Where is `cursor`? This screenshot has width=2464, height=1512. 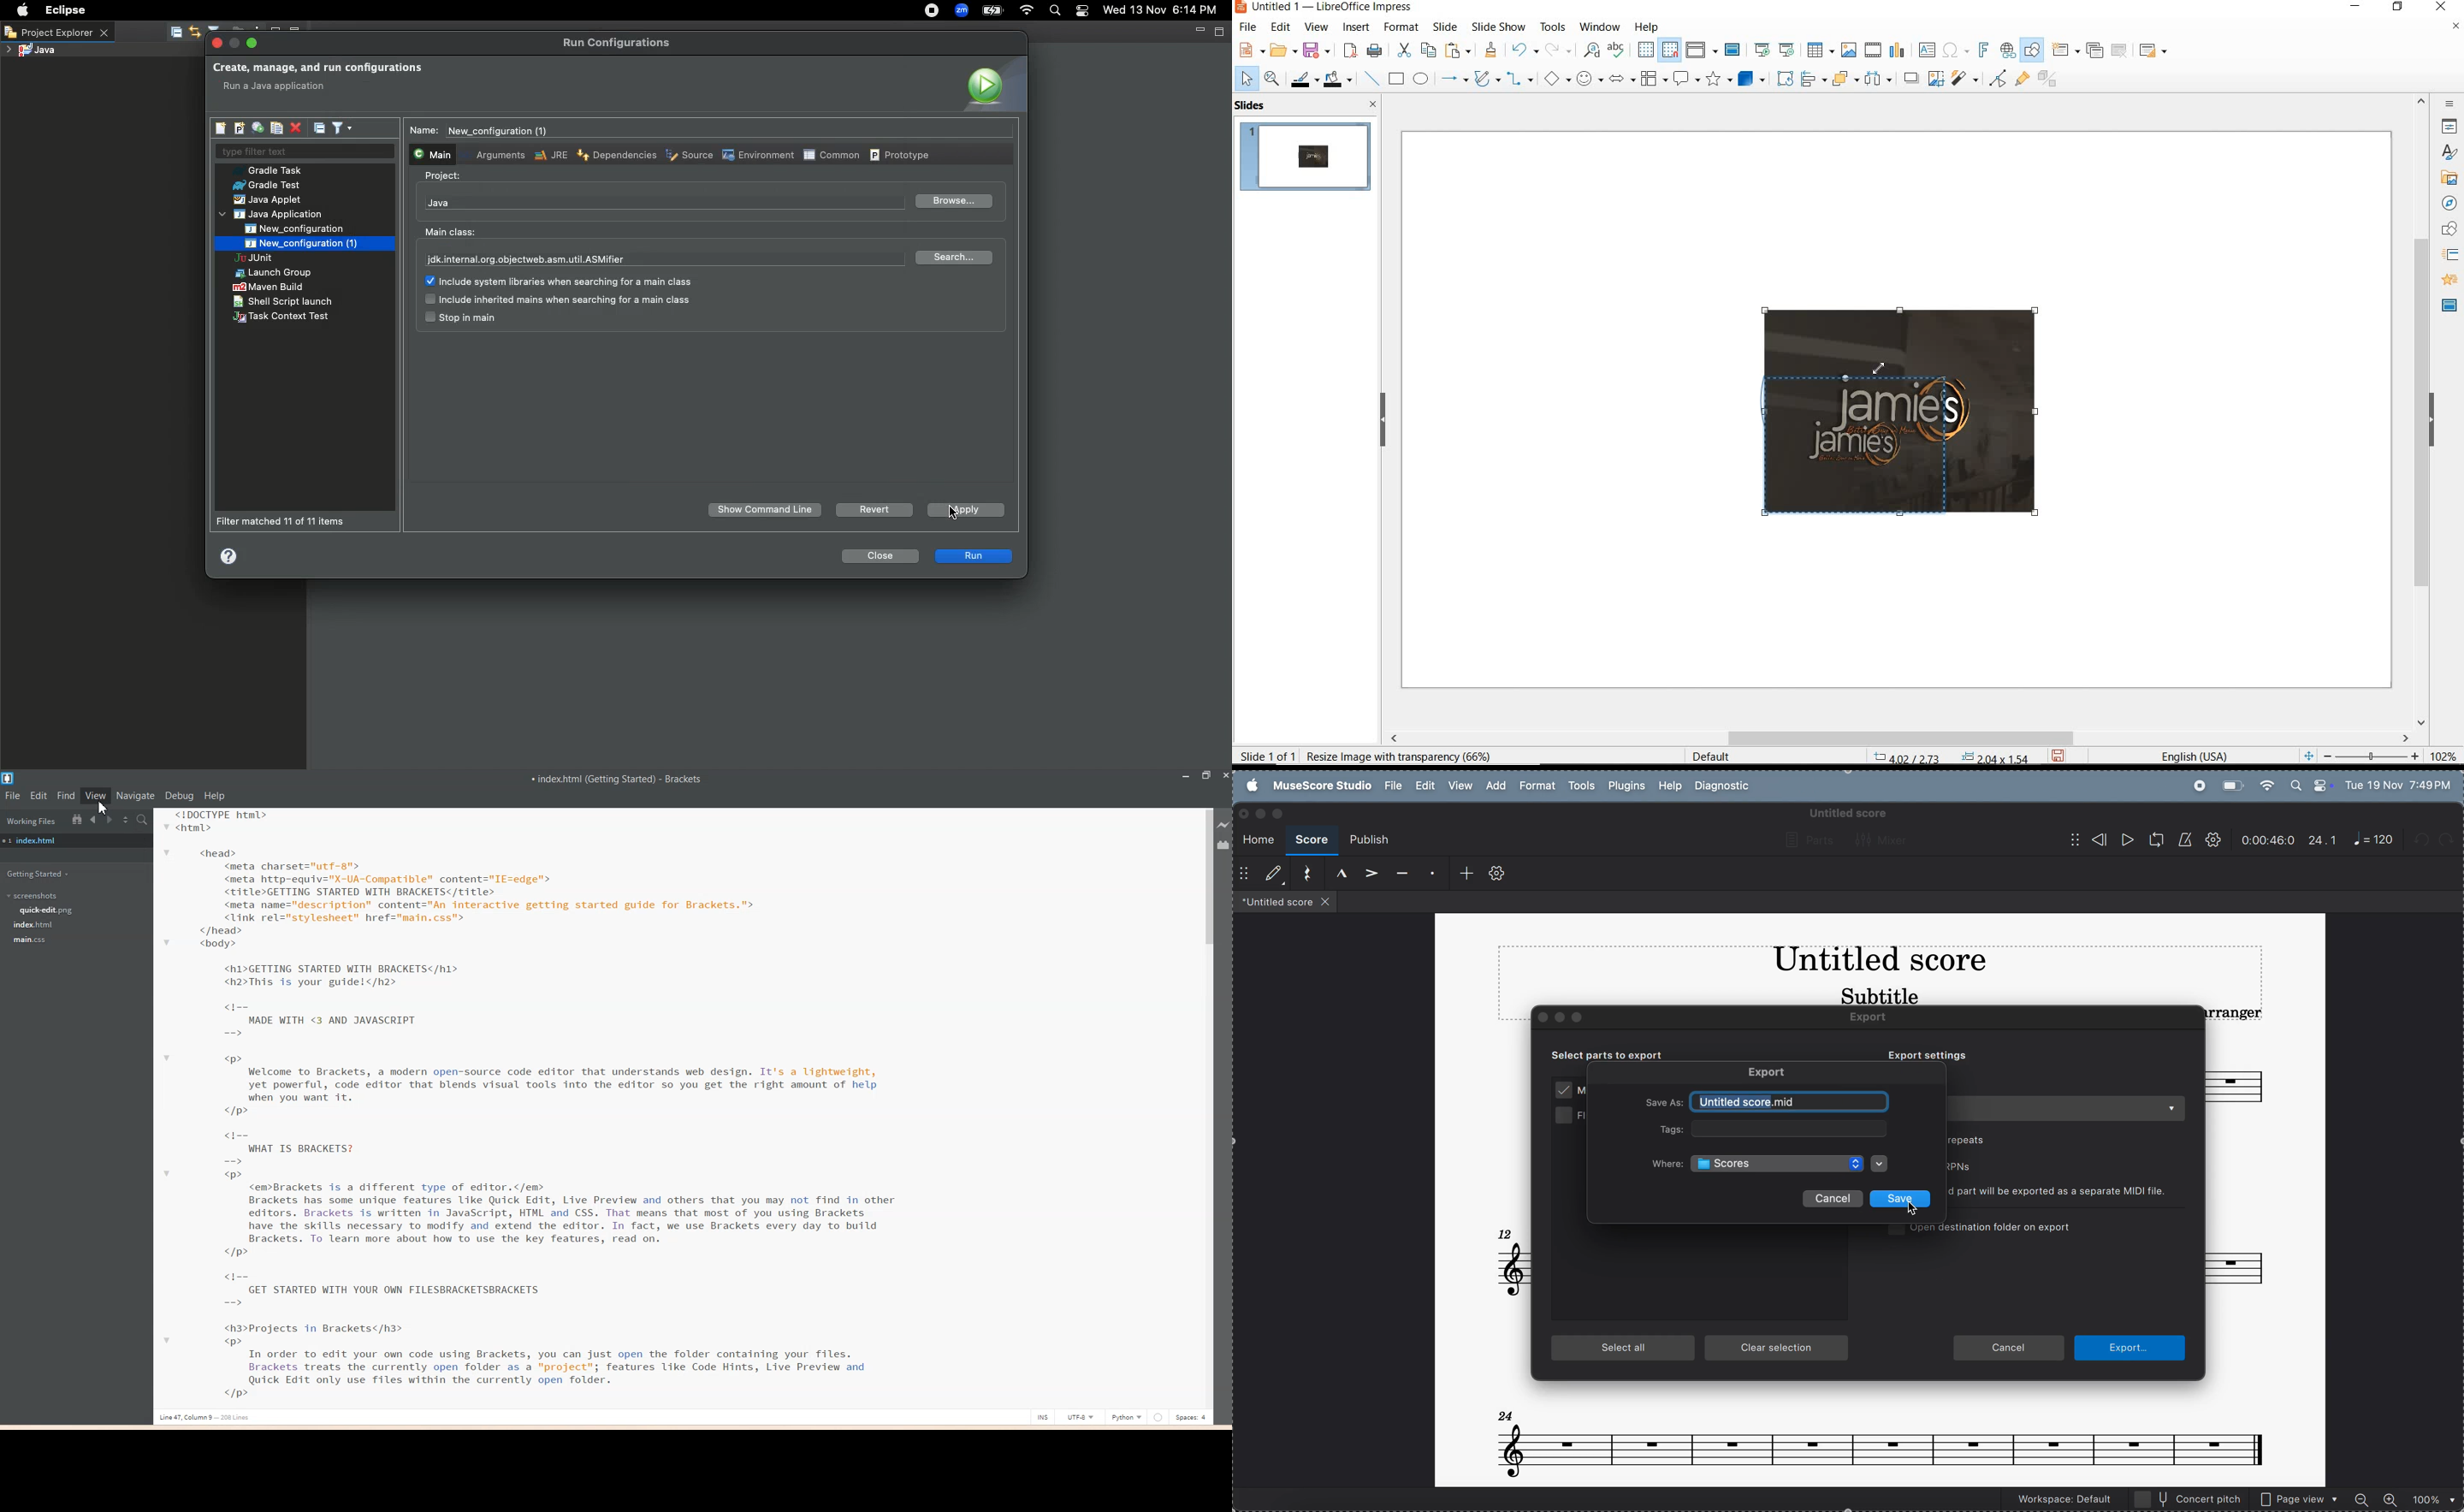
cursor is located at coordinates (101, 809).